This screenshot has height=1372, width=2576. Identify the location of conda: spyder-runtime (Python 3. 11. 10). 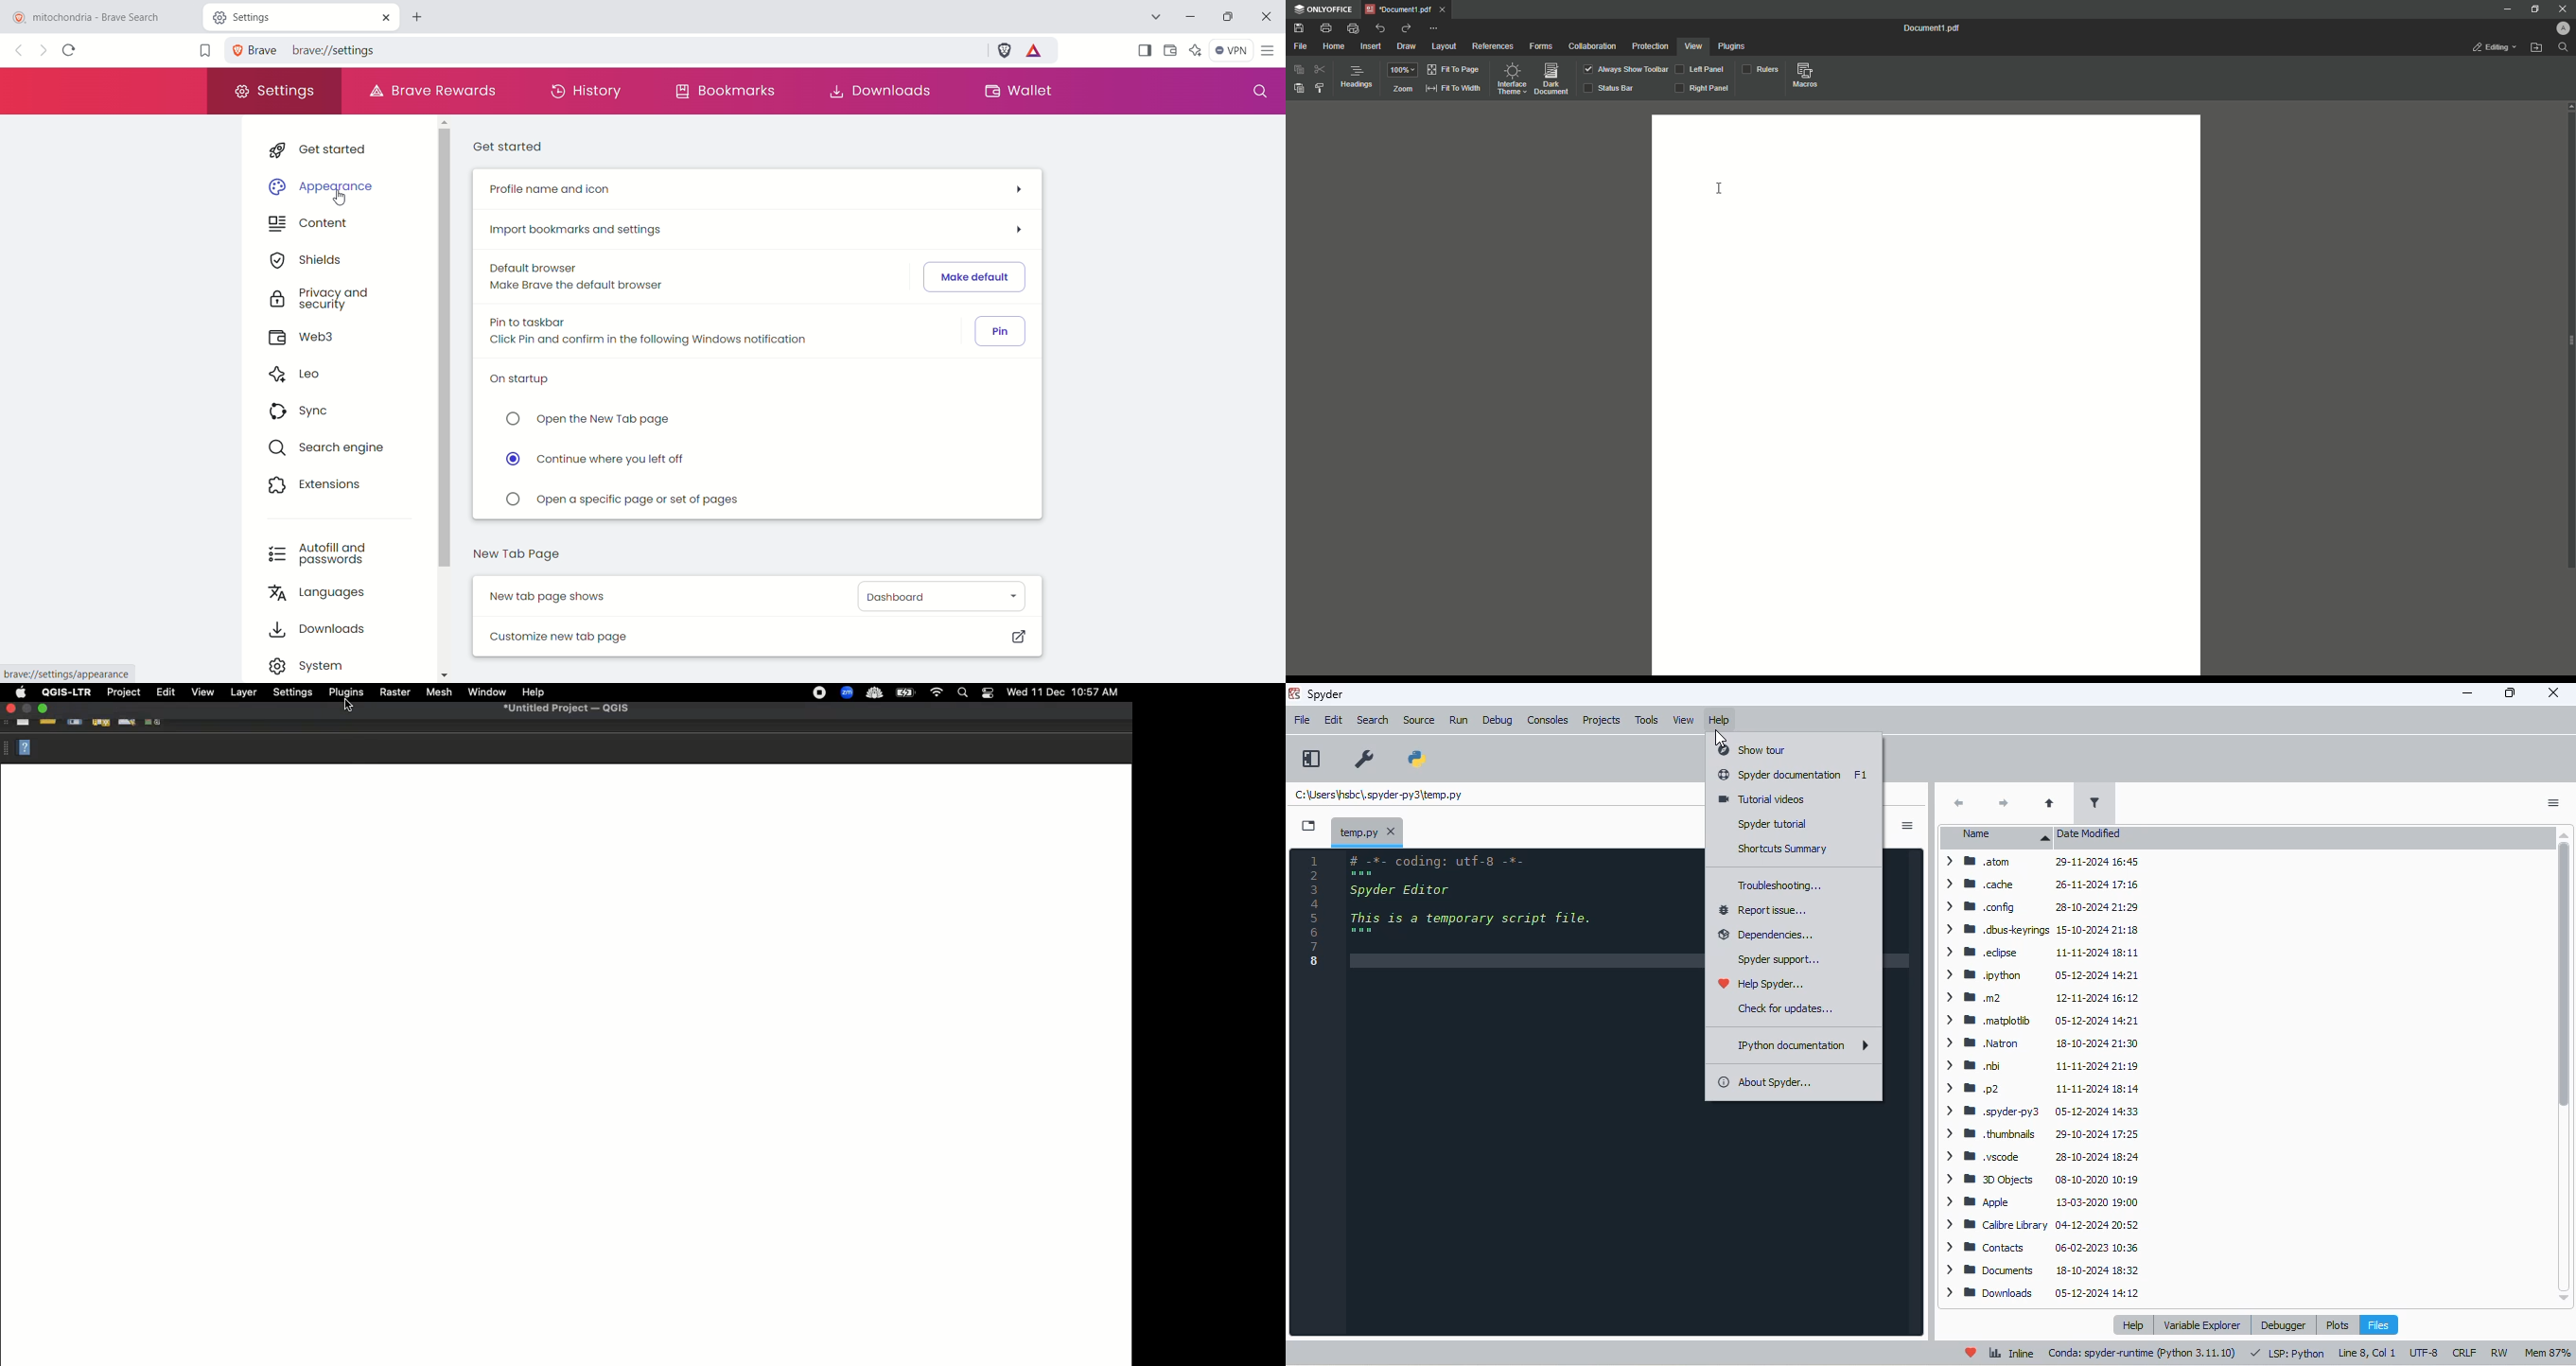
(2142, 1353).